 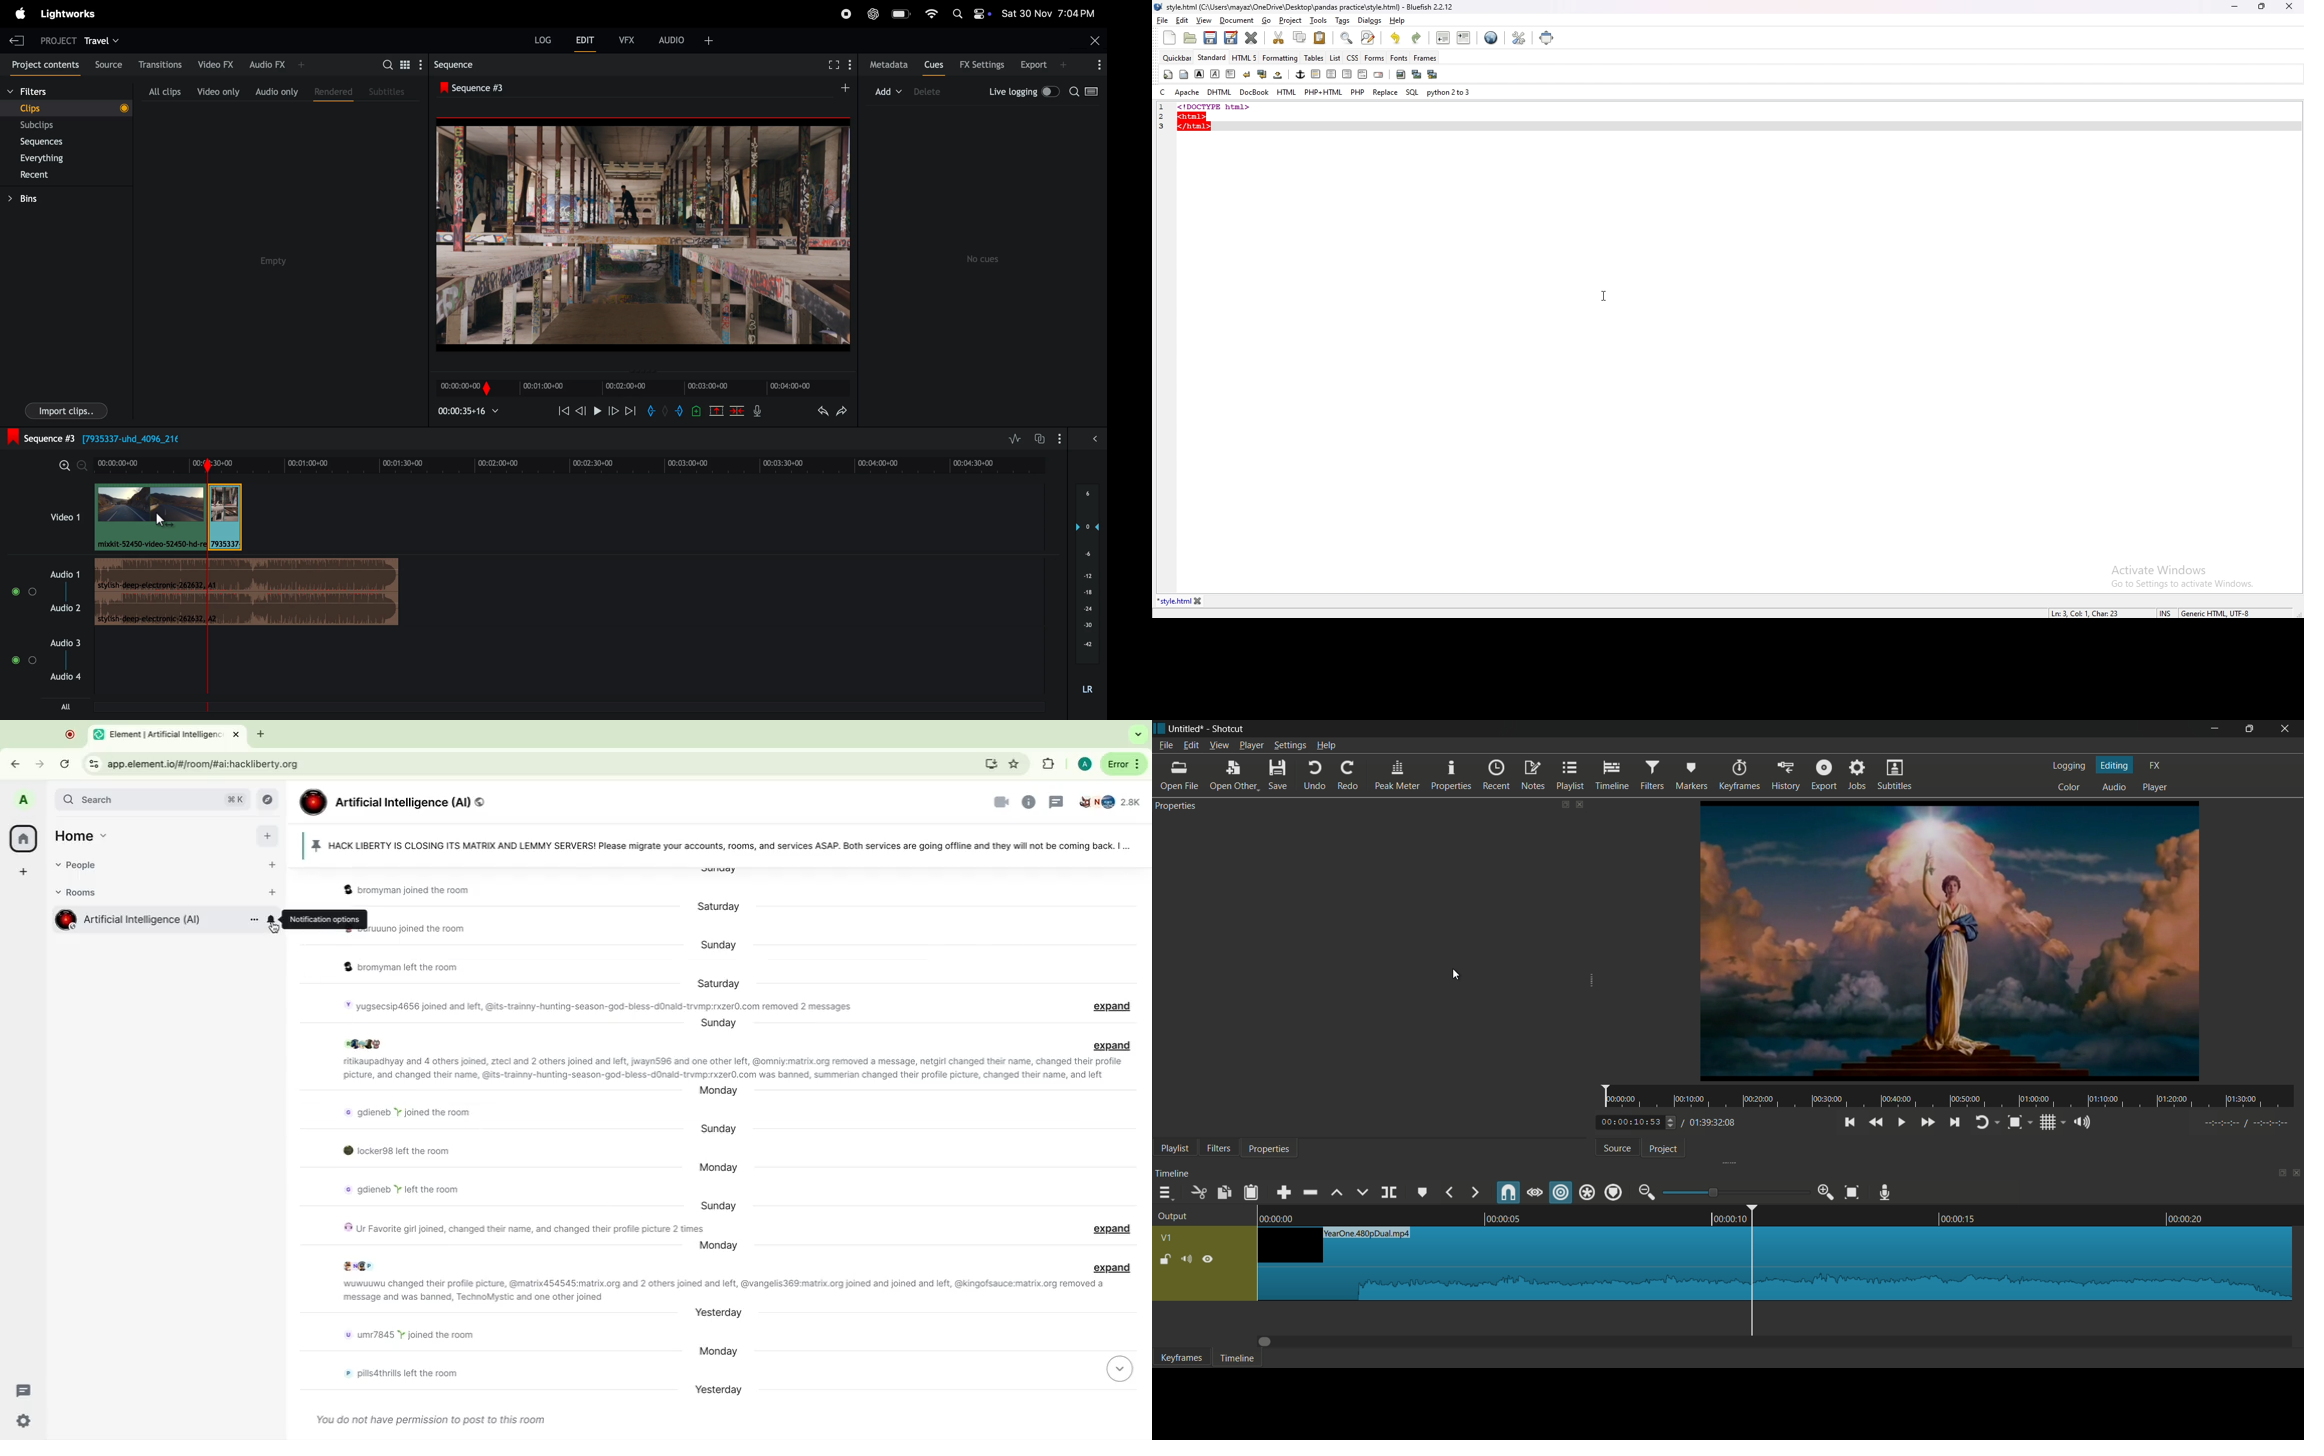 What do you see at coordinates (247, 594) in the screenshot?
I see `sound track` at bounding box center [247, 594].